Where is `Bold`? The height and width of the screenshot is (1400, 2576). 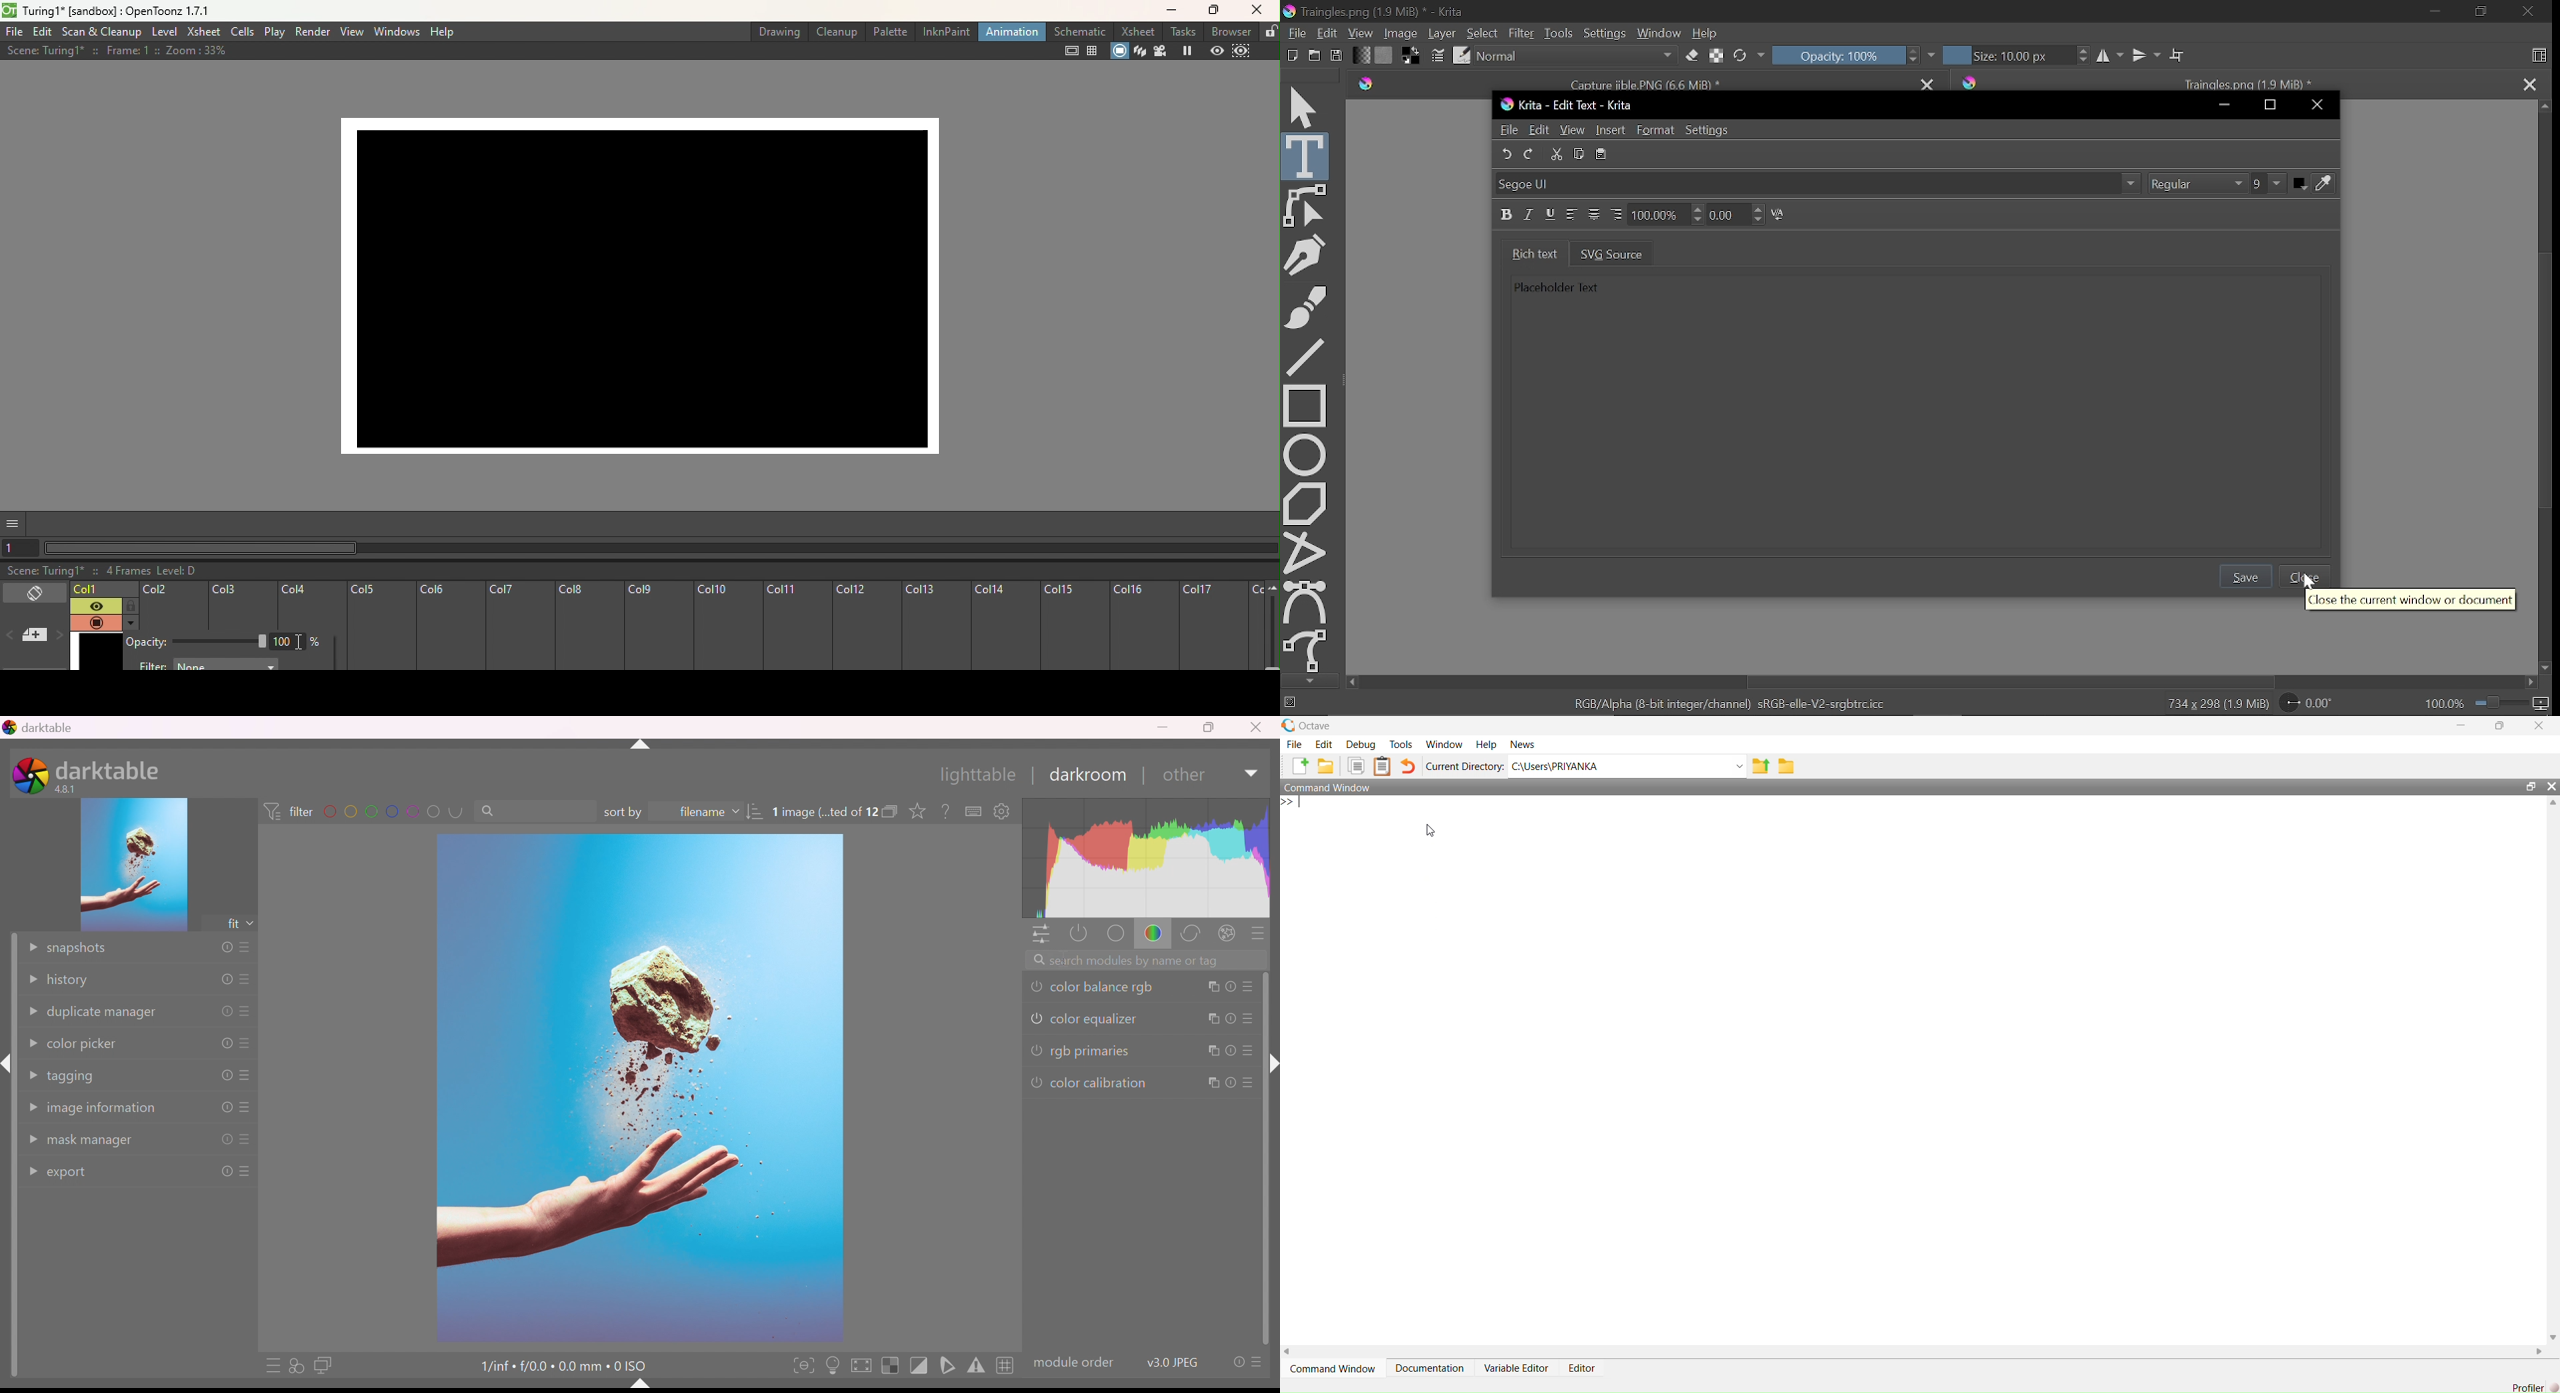 Bold is located at coordinates (1508, 215).